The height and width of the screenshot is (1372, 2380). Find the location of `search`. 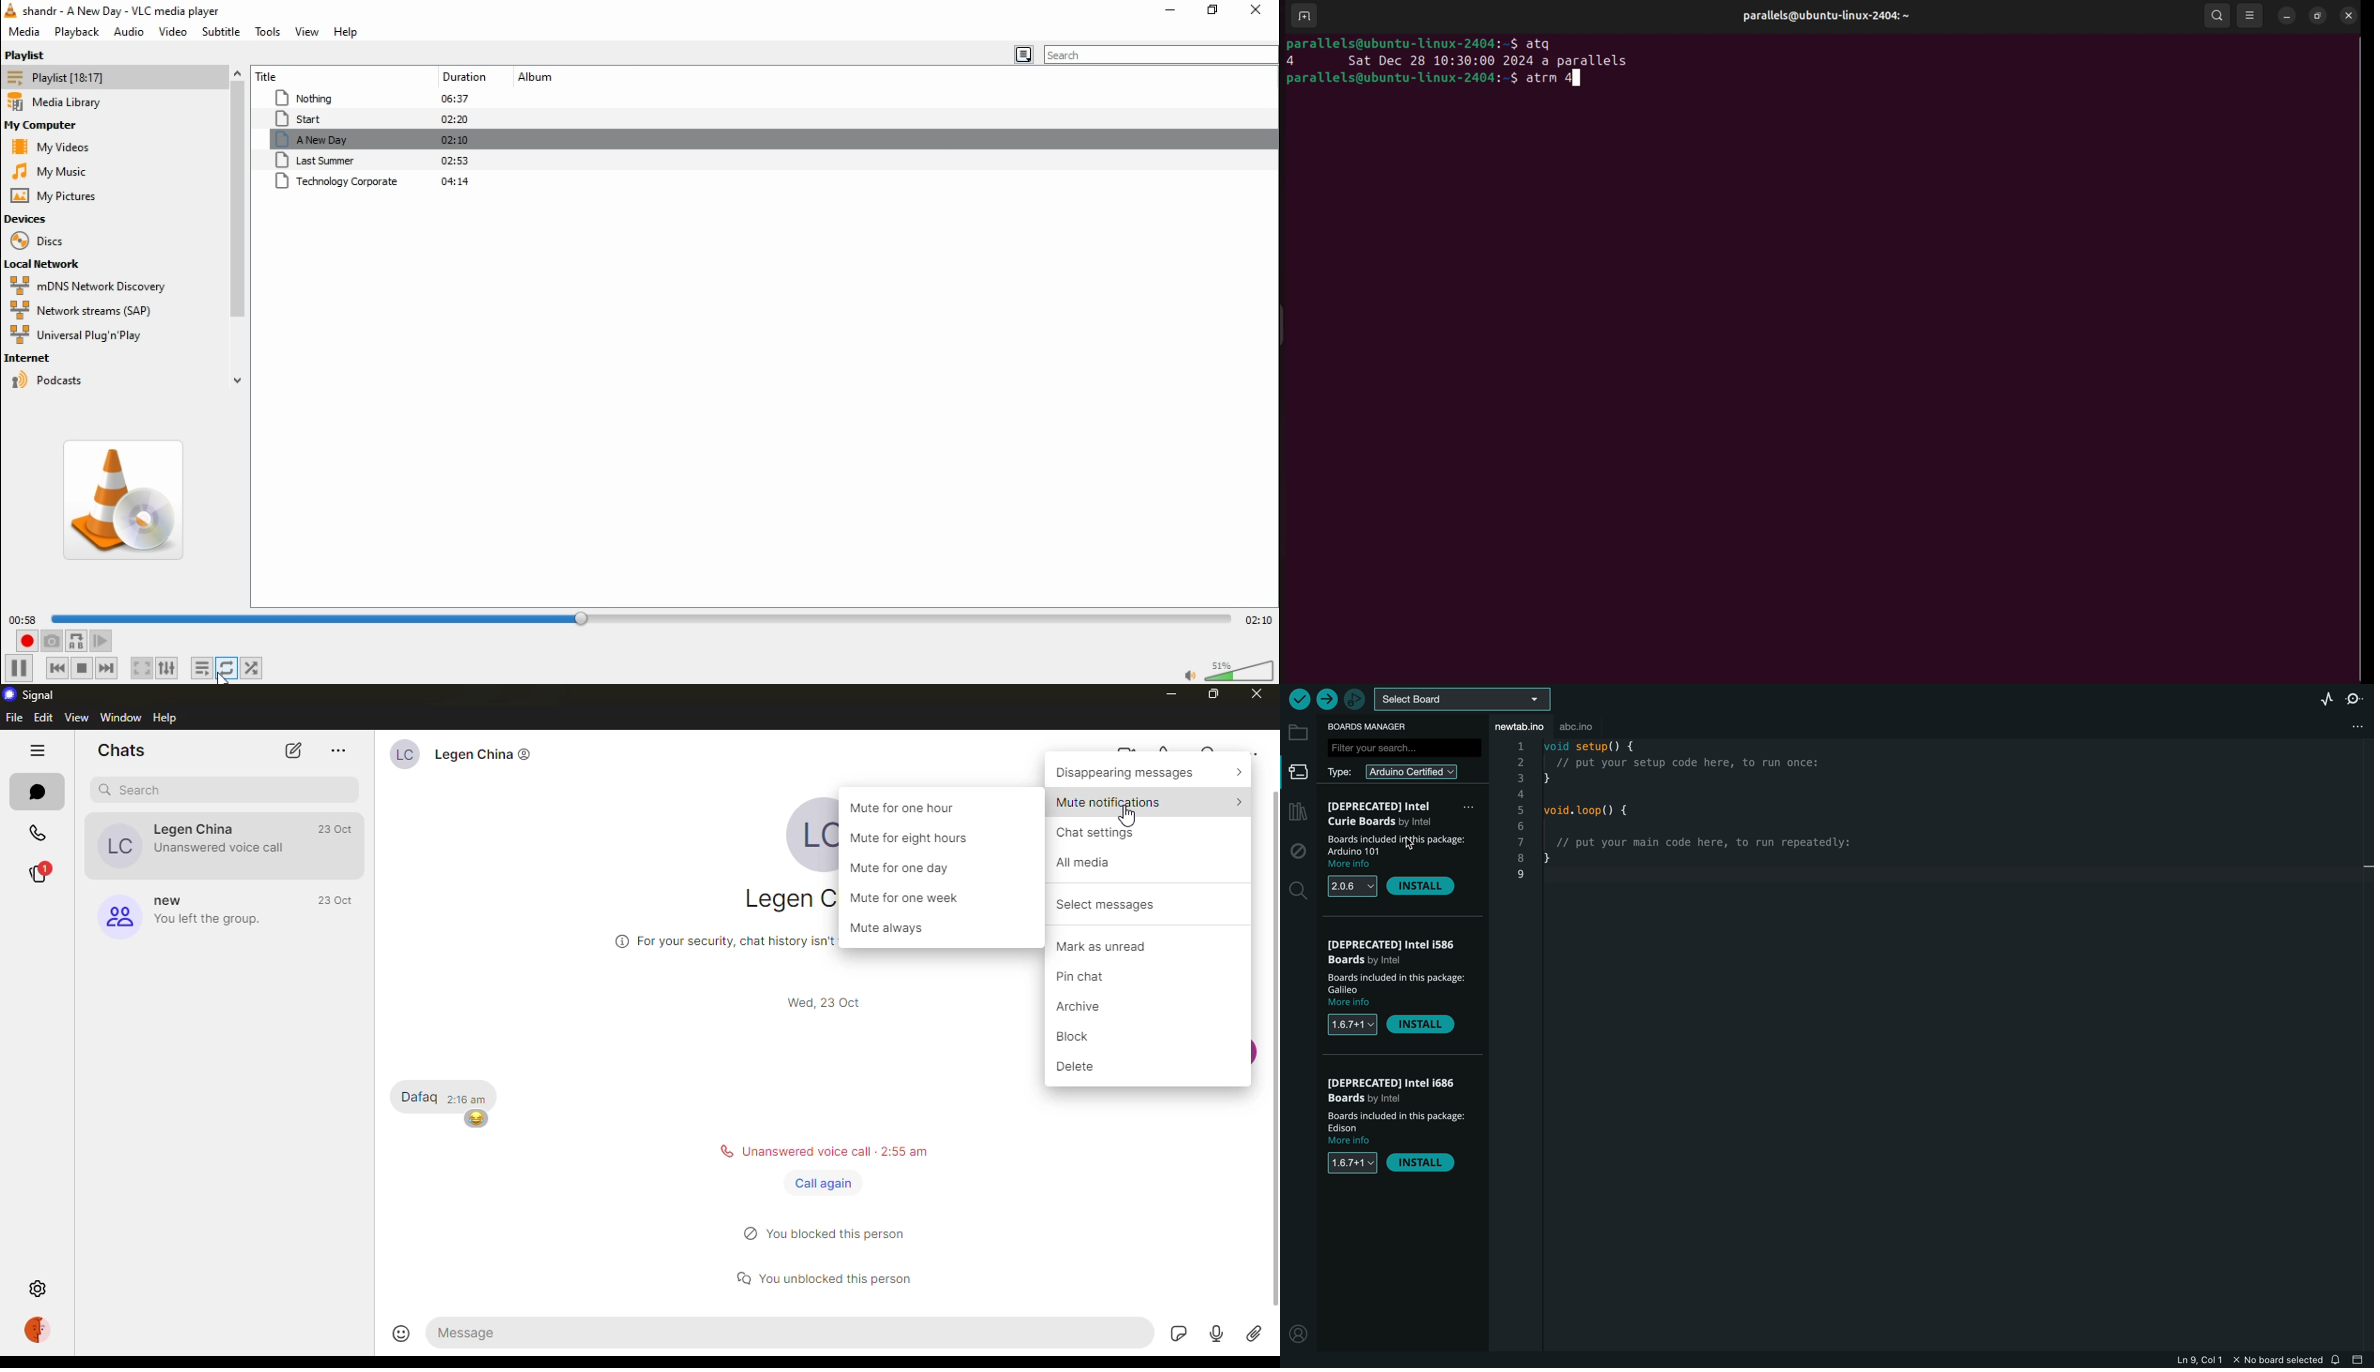

search is located at coordinates (141, 789).